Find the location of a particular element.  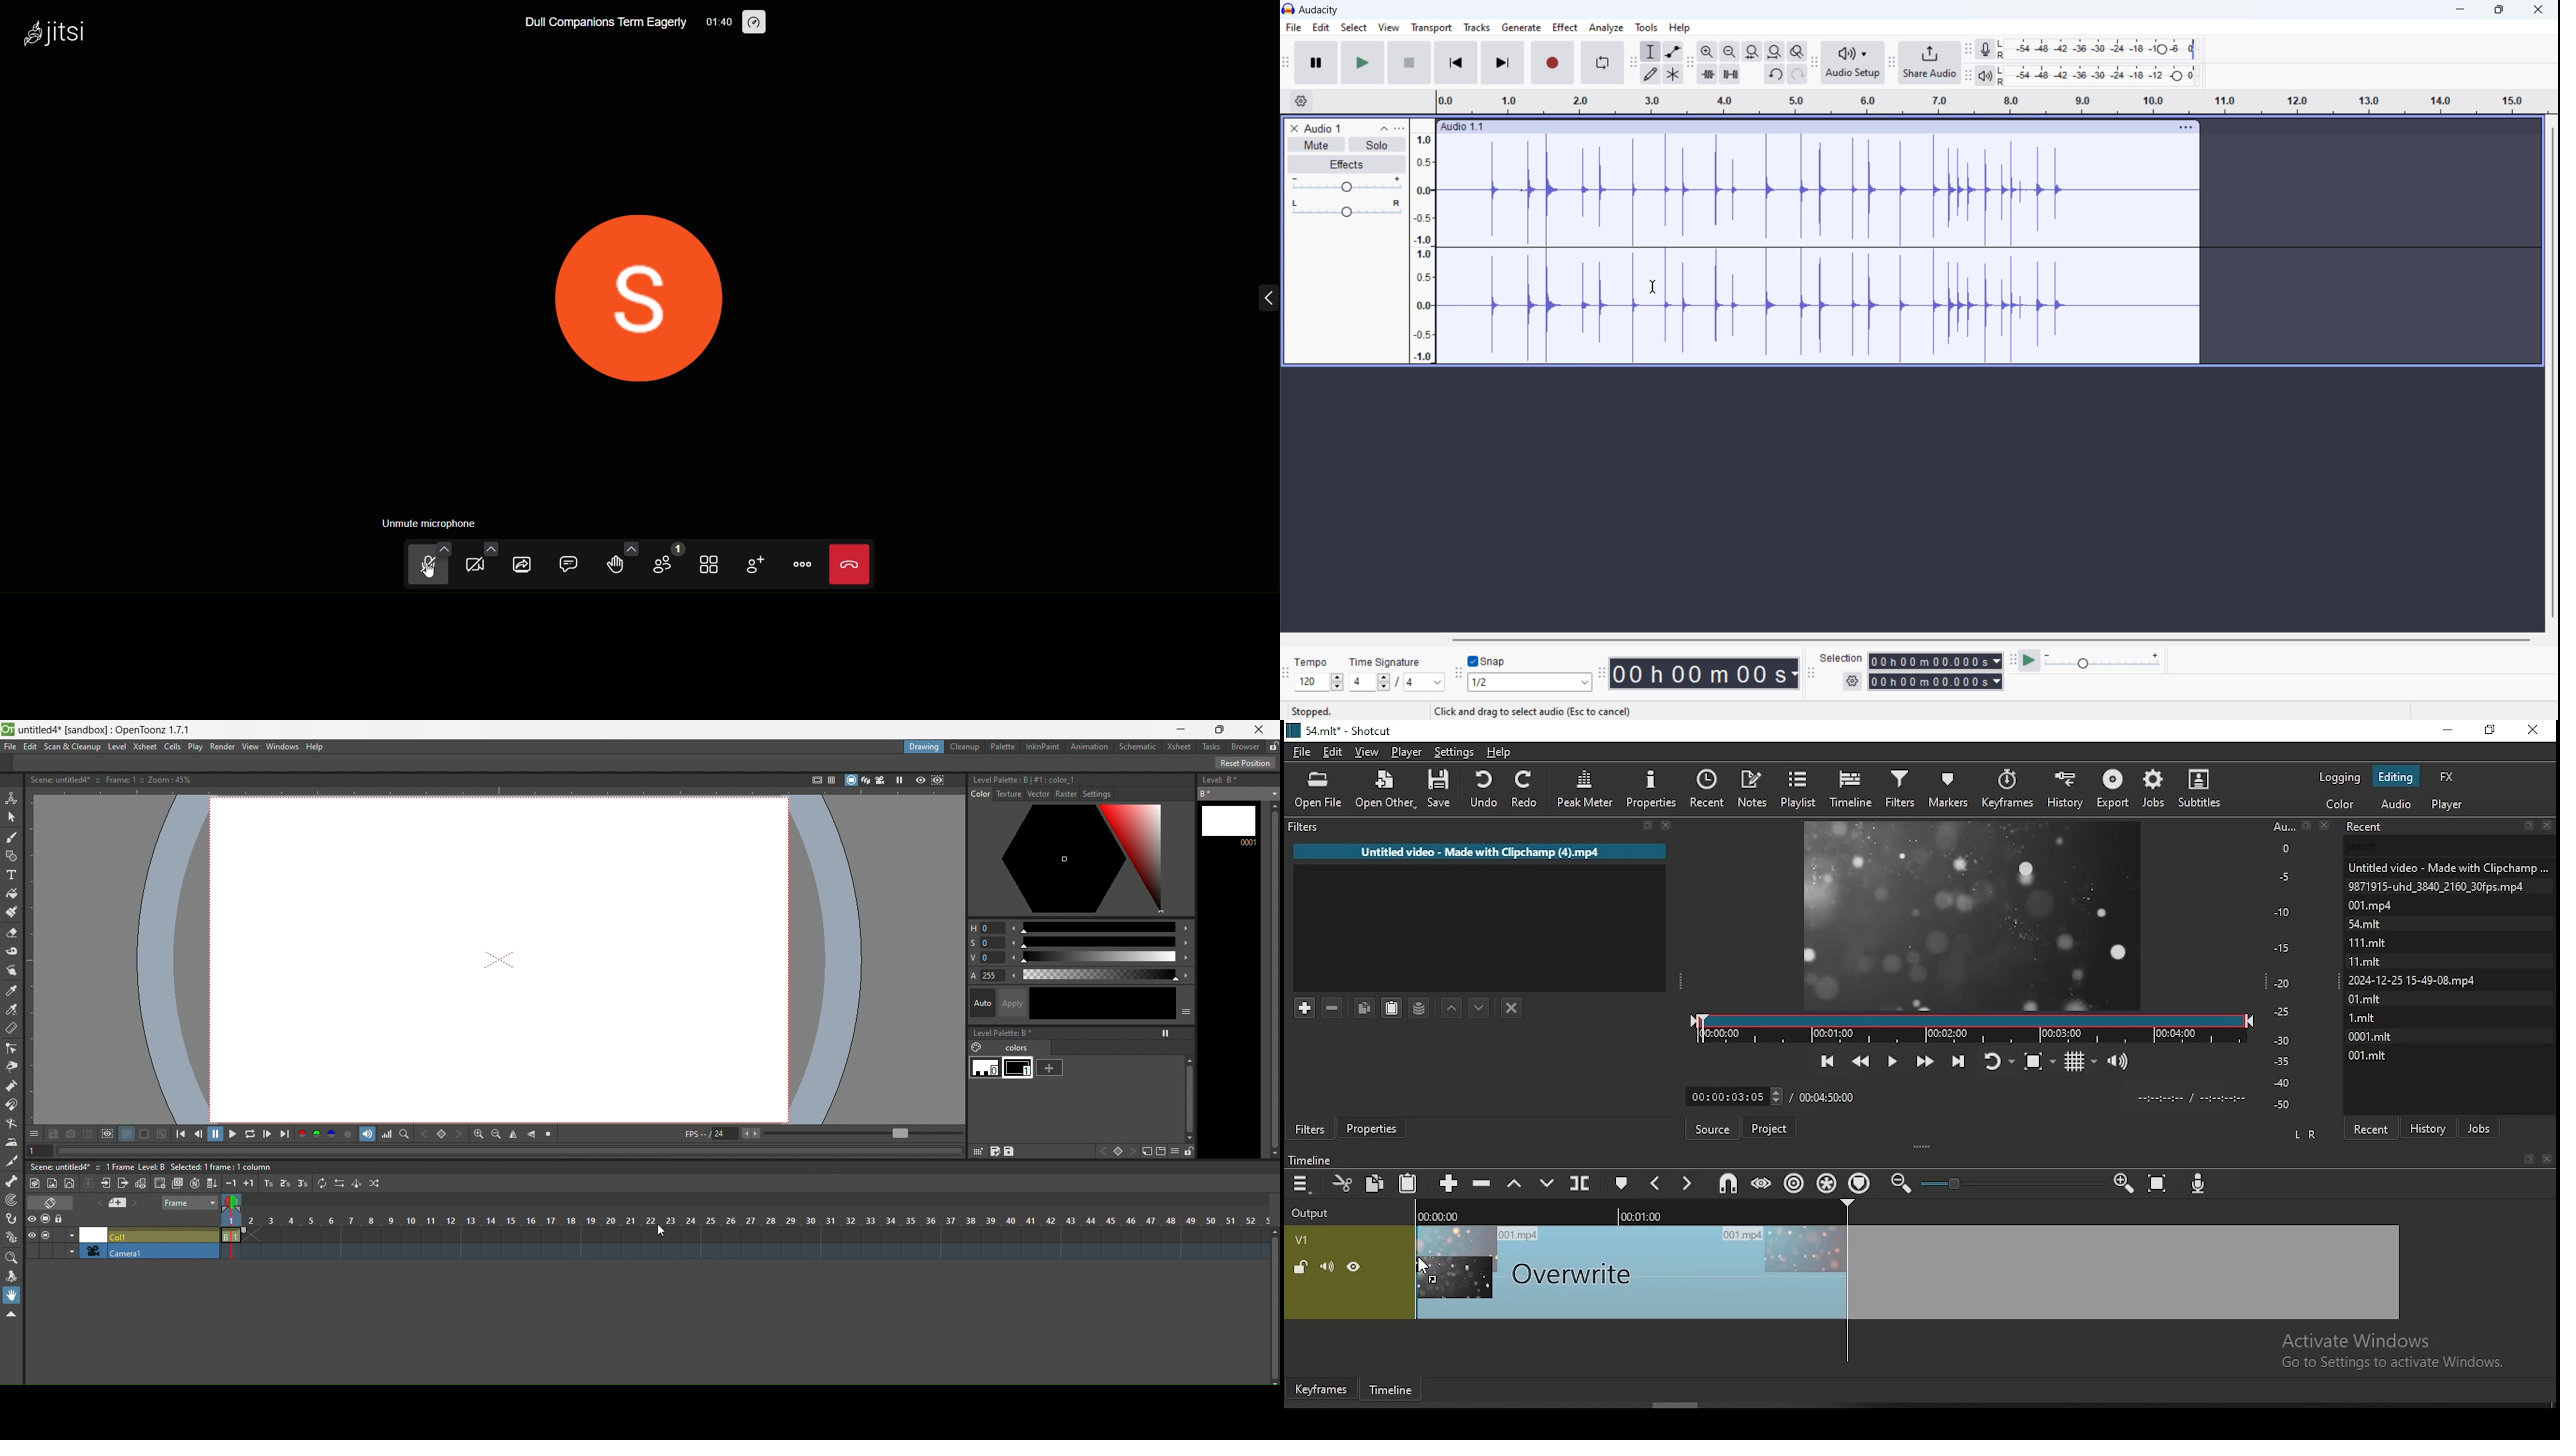

magnifier tool is located at coordinates (11, 1259).